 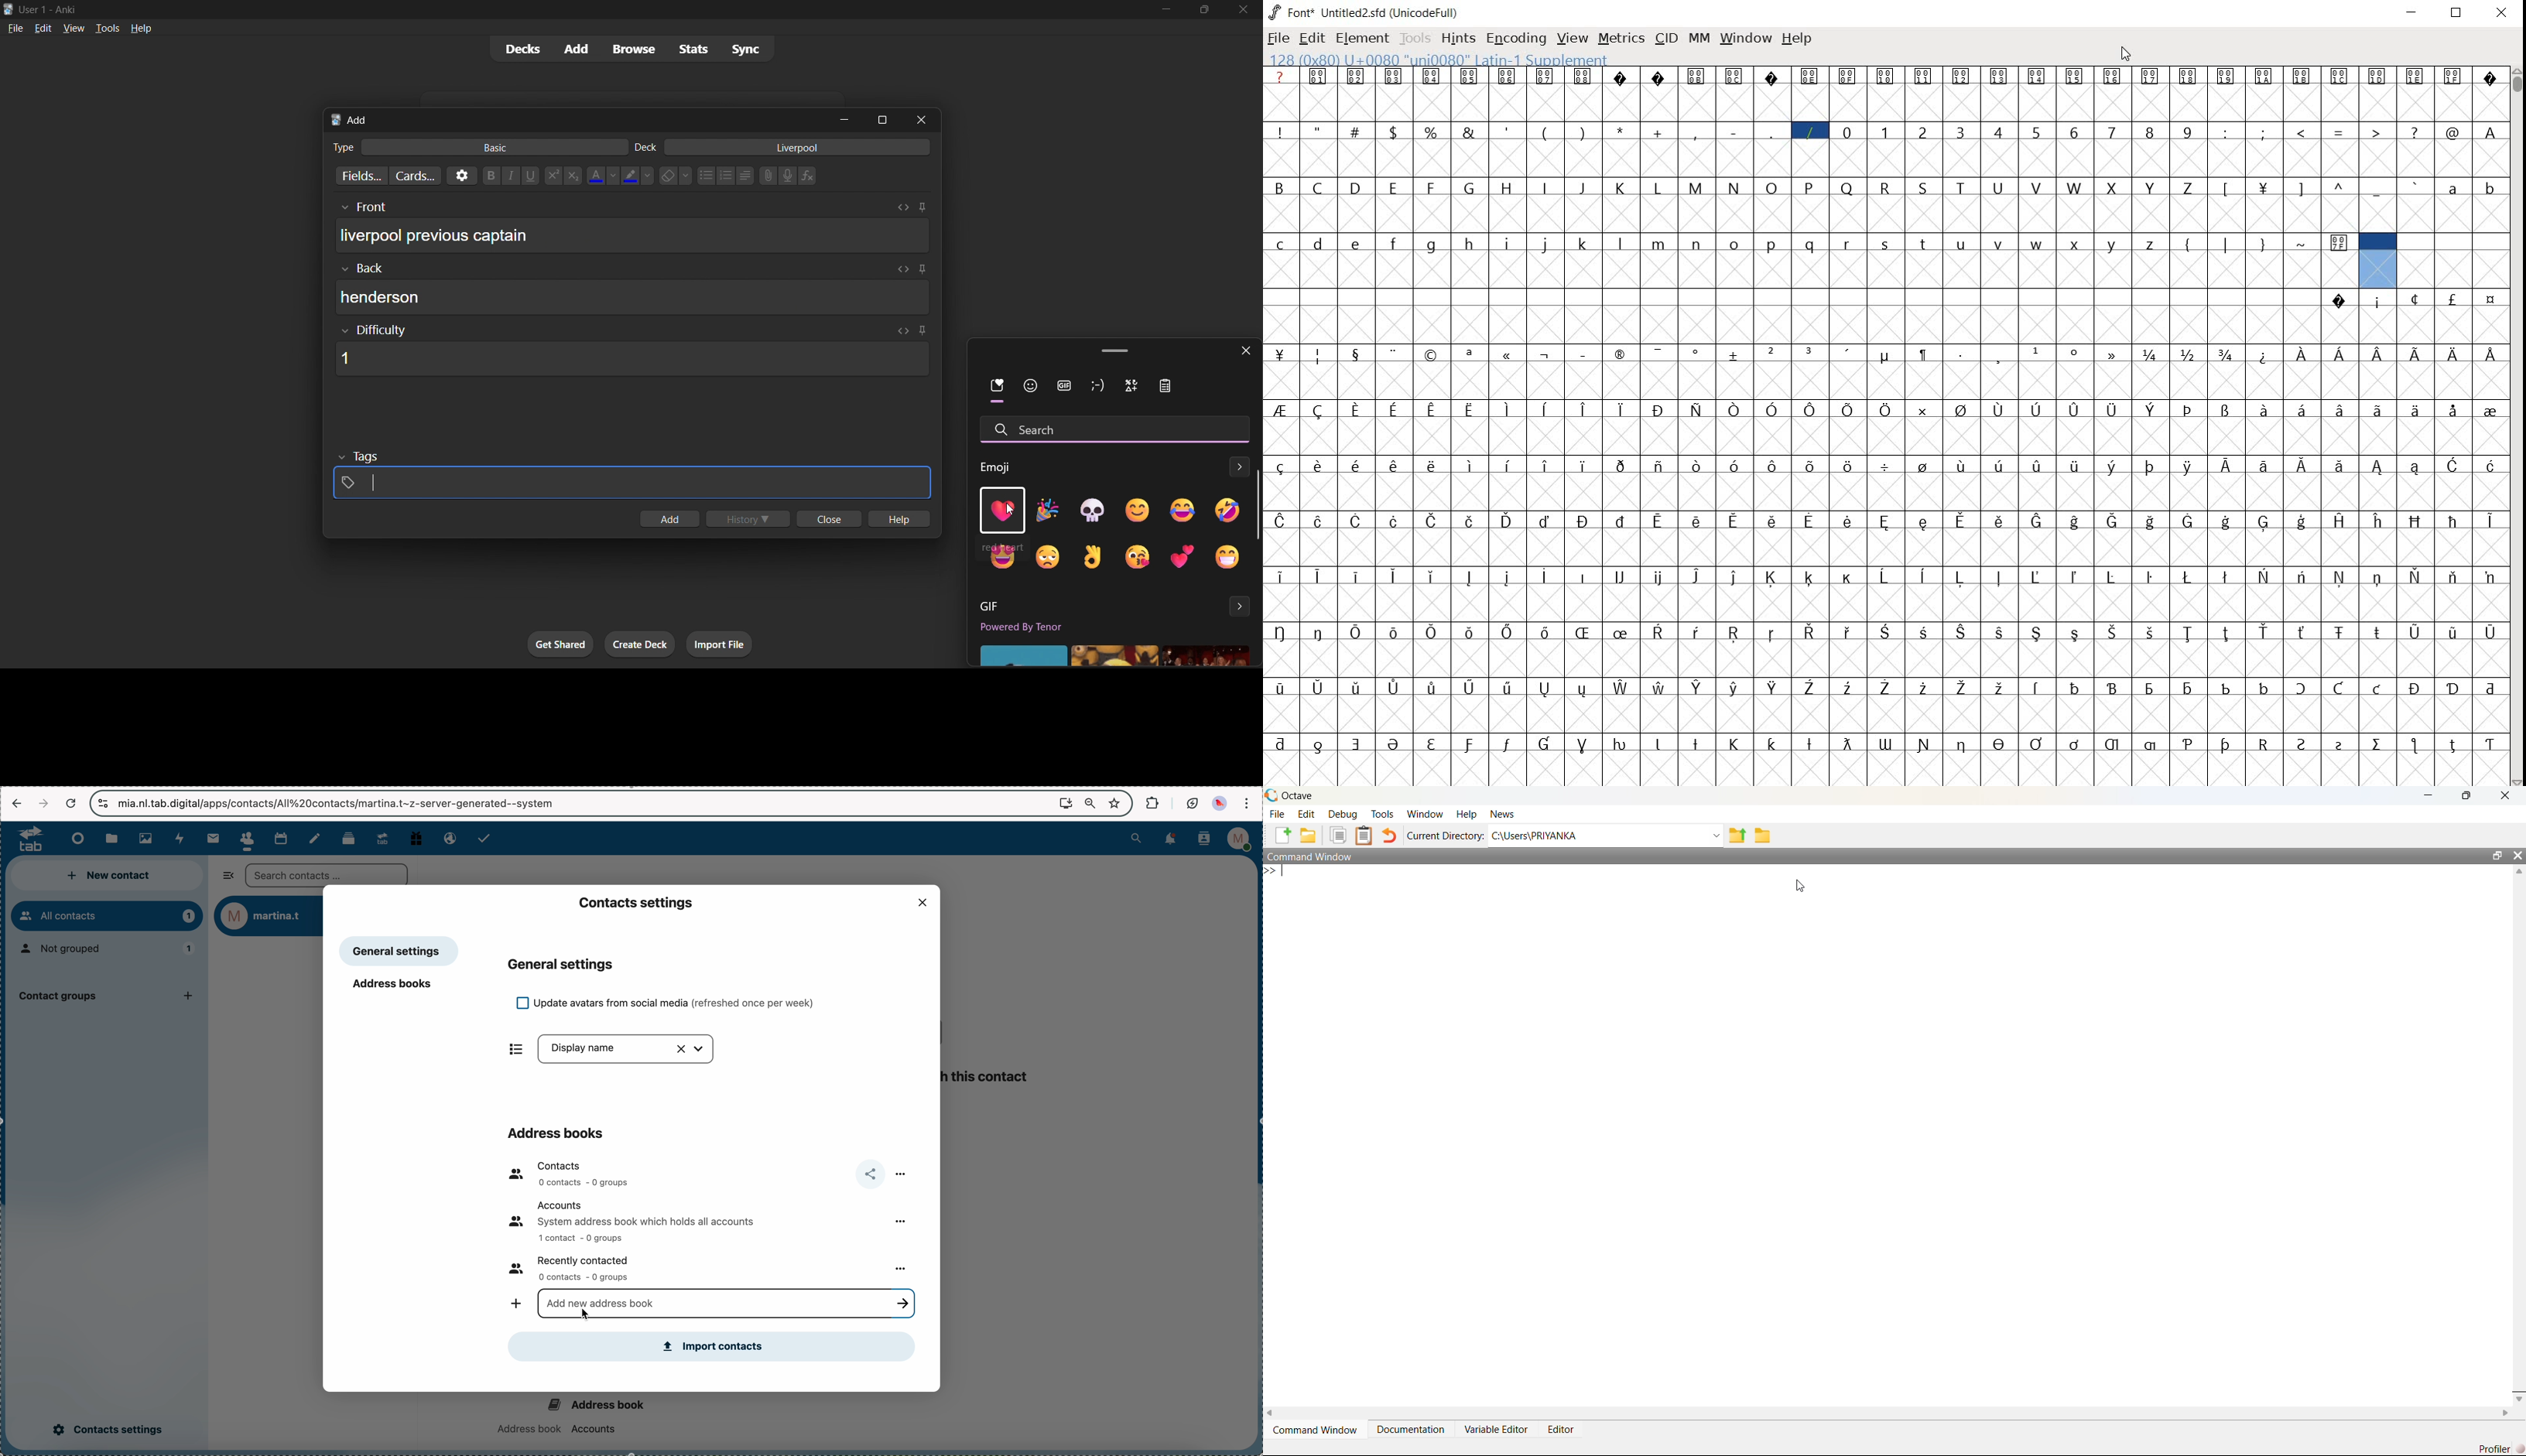 I want to click on Symbol, so click(x=1659, y=411).